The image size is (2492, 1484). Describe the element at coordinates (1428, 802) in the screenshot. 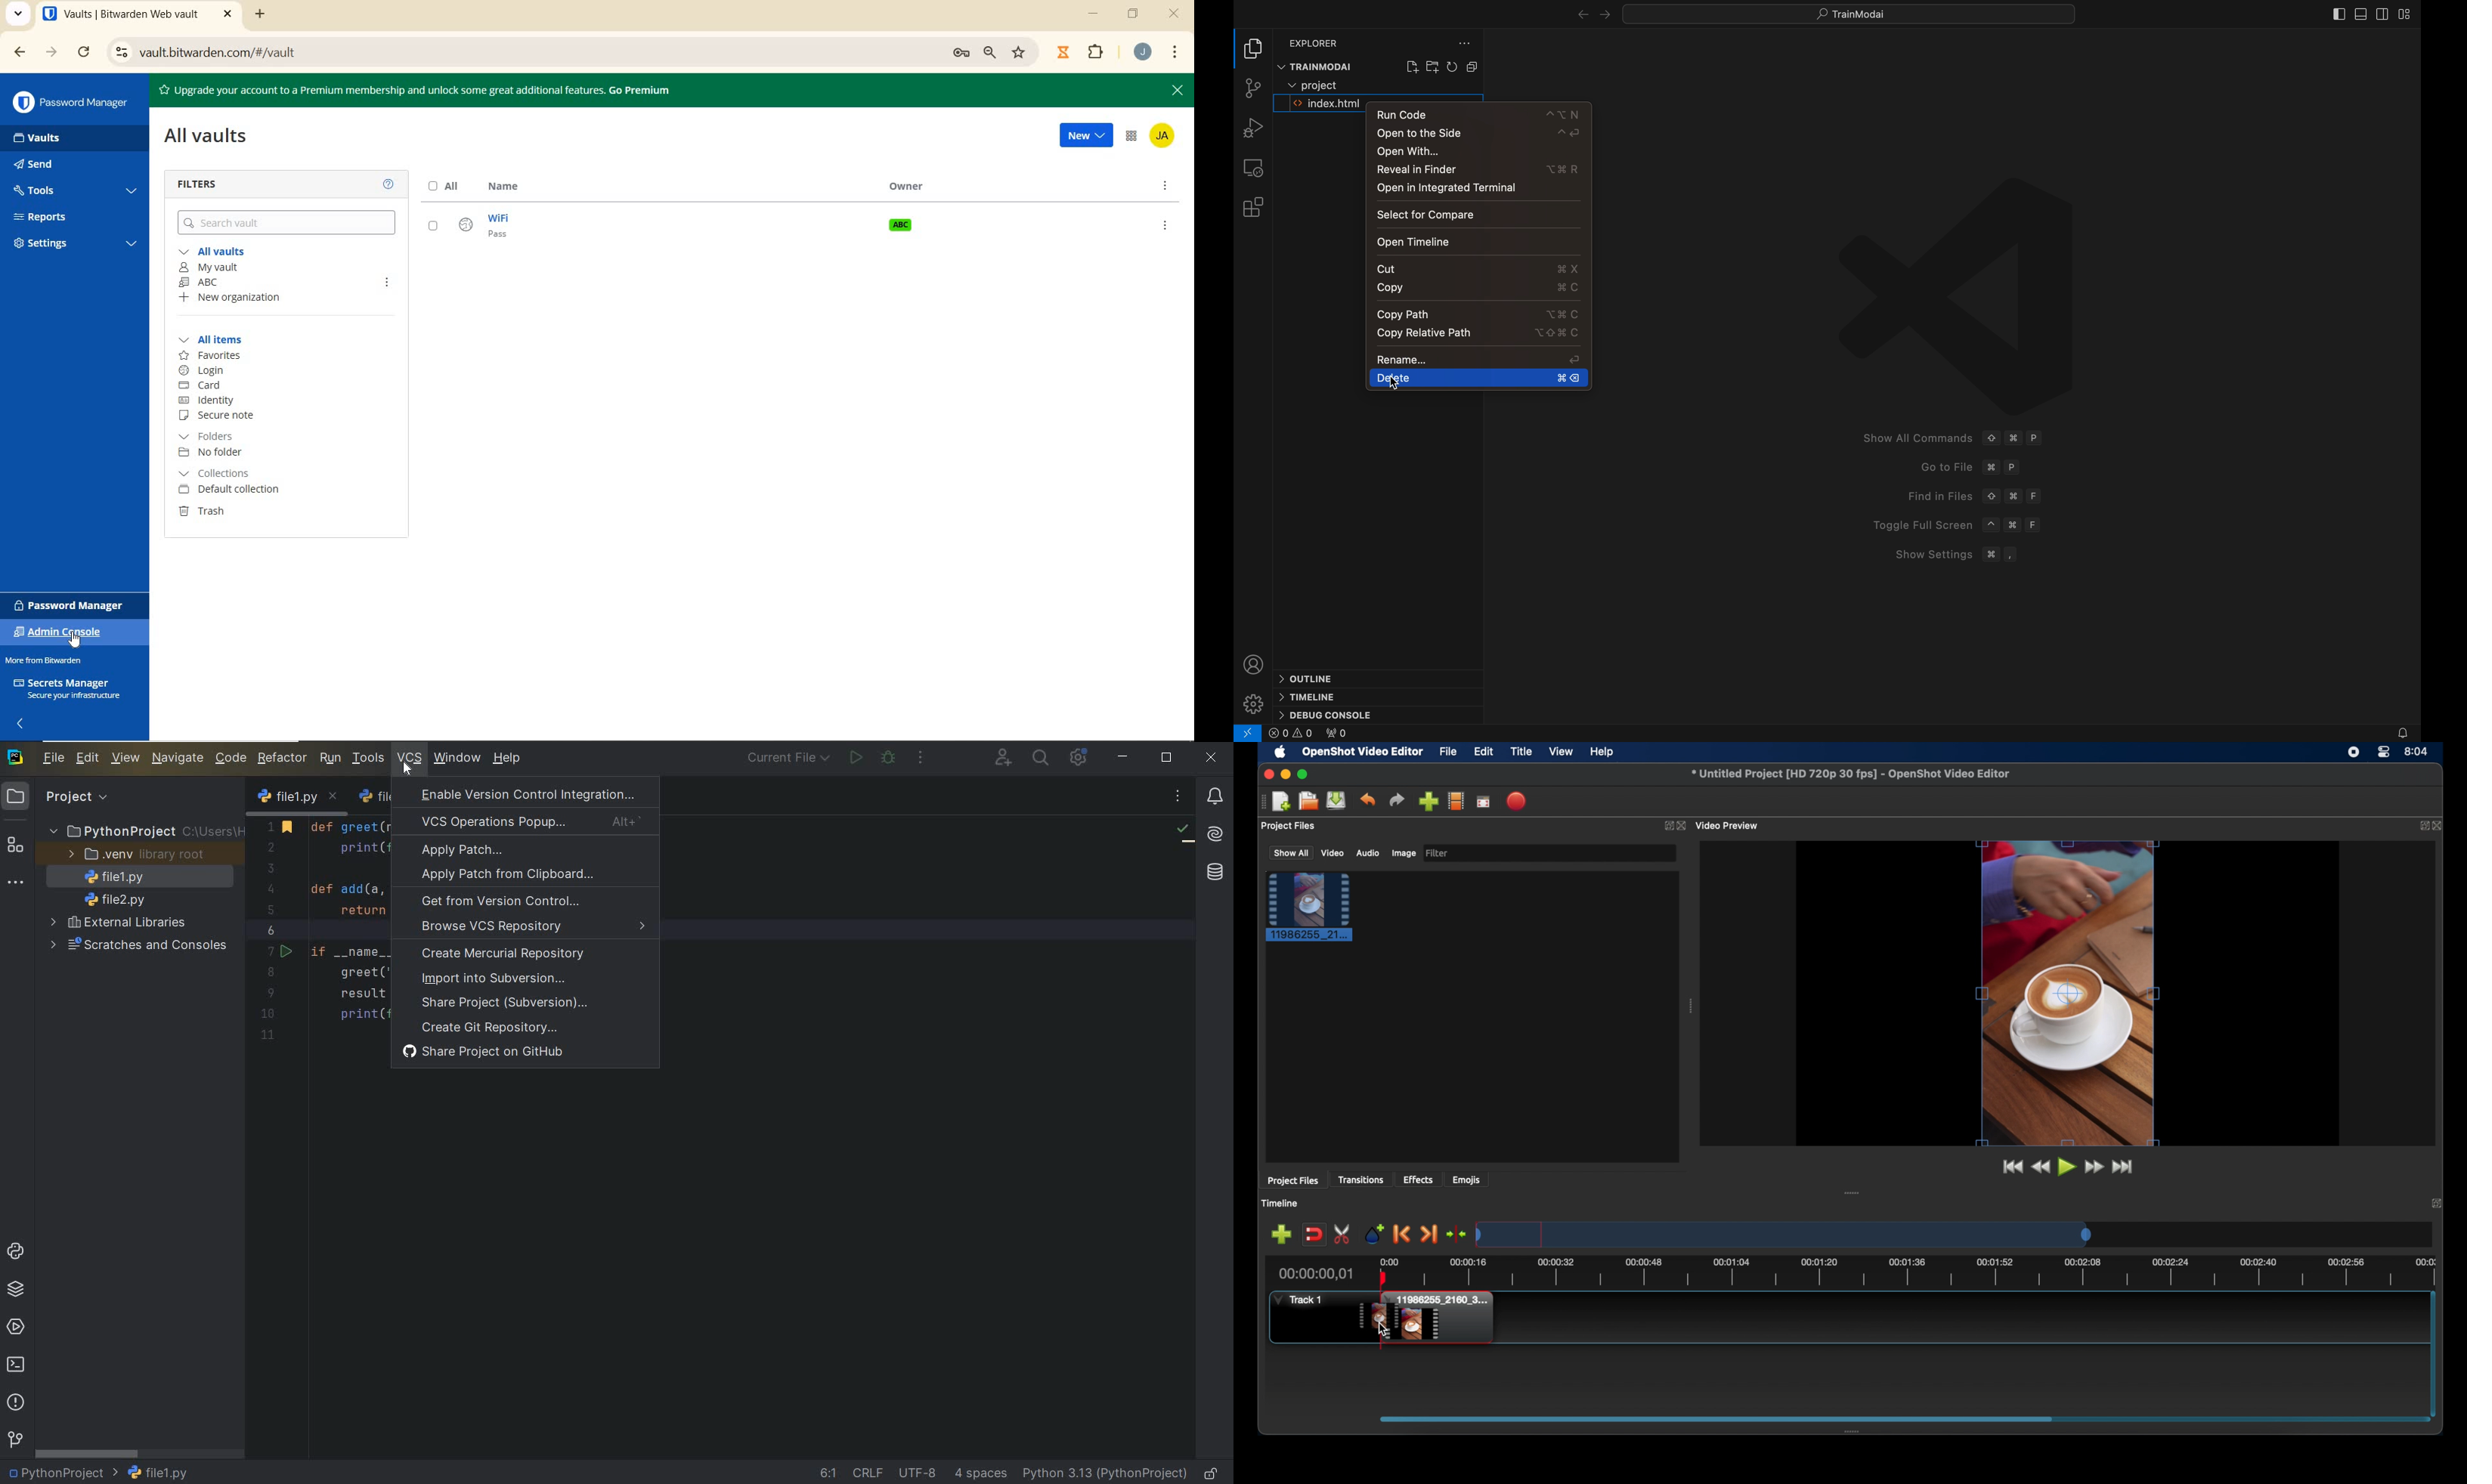

I see `import files` at that location.